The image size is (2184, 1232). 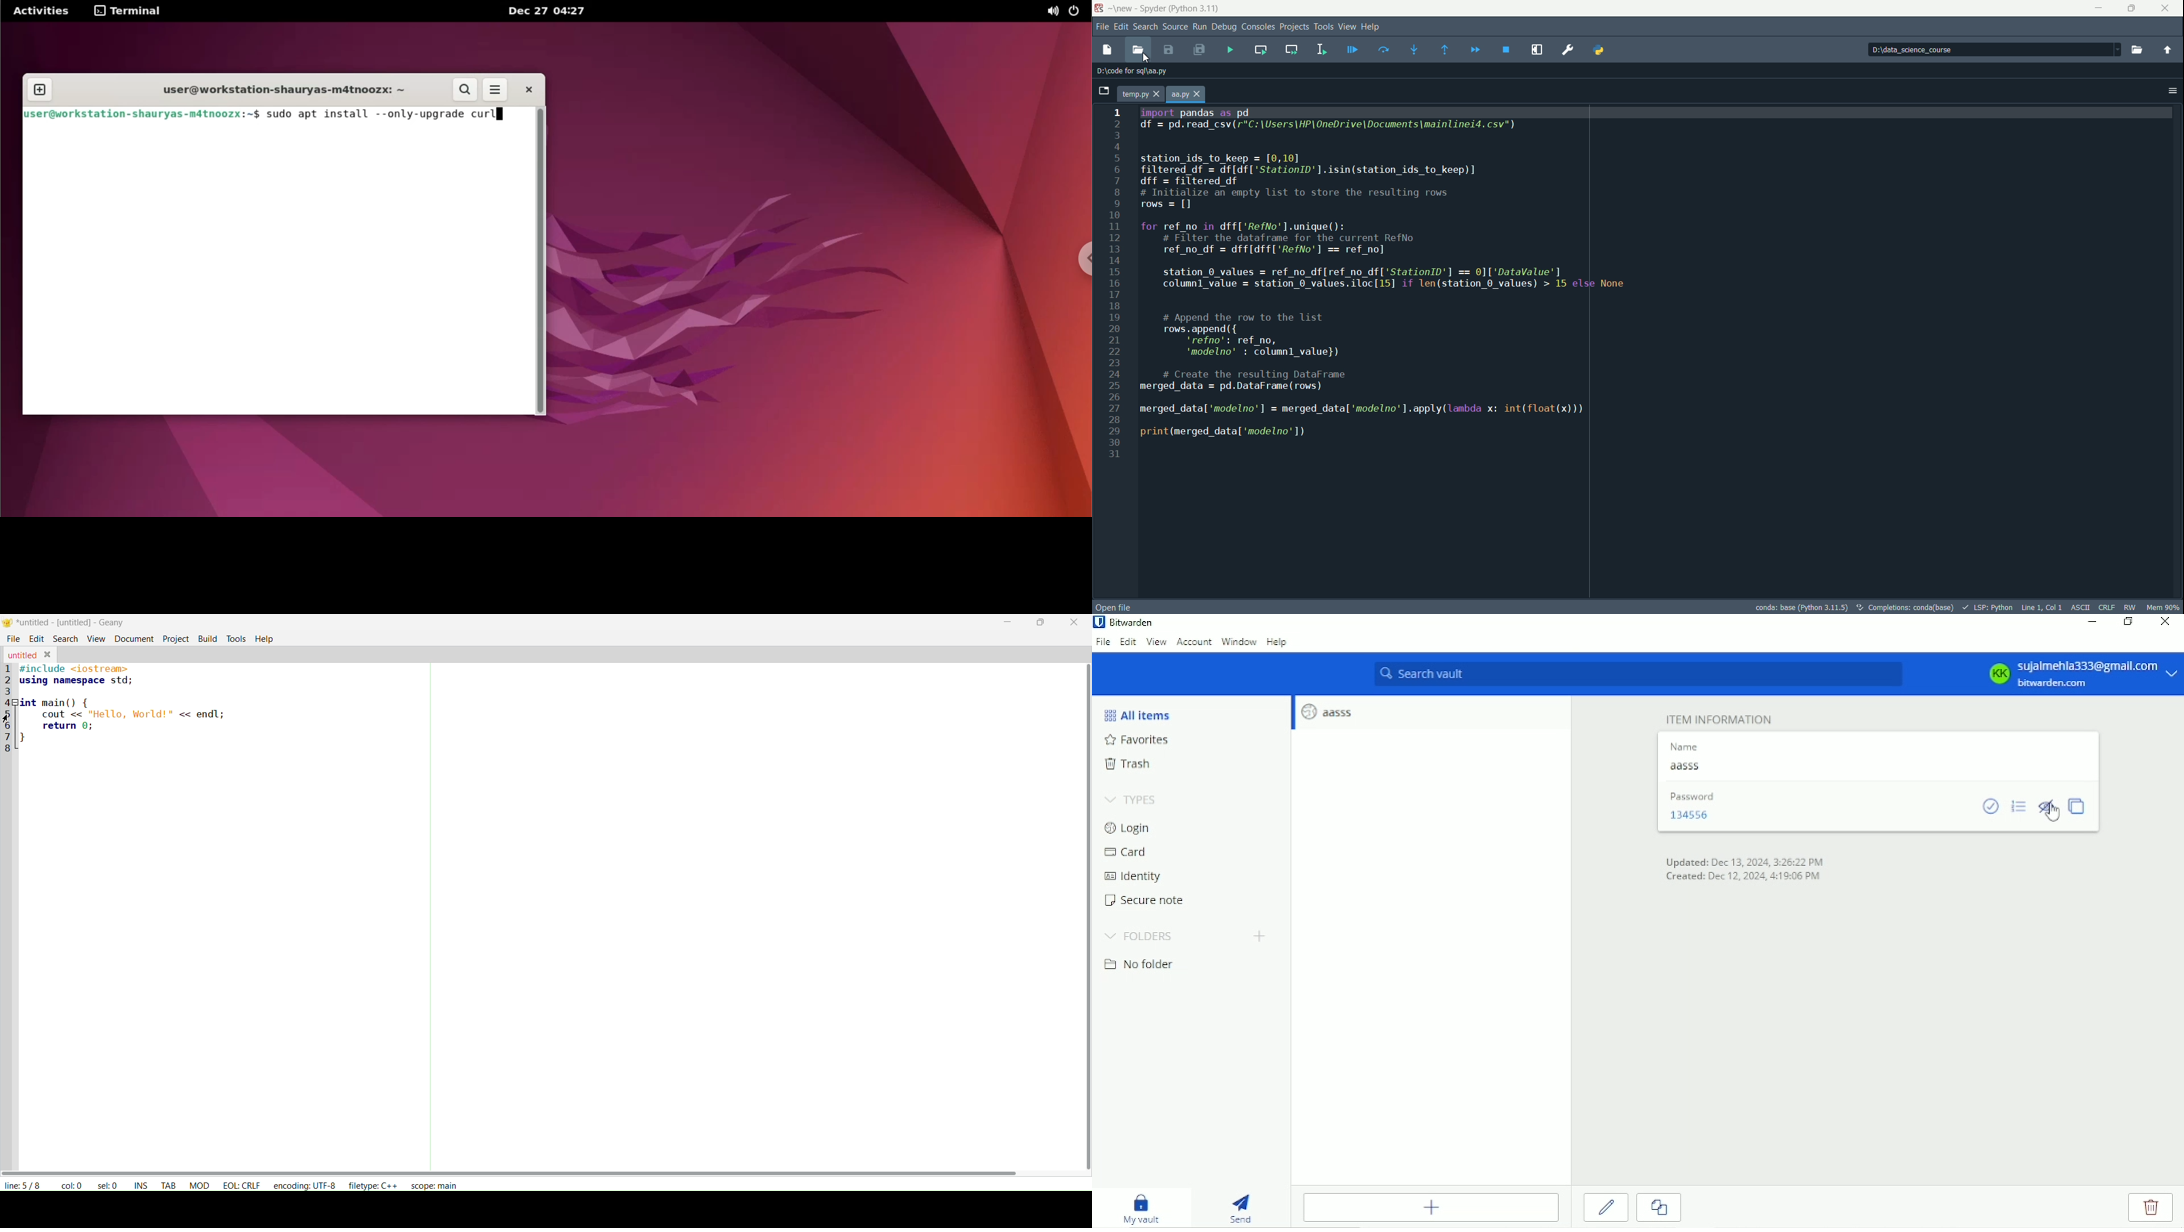 I want to click on stop debugging, so click(x=1506, y=50).